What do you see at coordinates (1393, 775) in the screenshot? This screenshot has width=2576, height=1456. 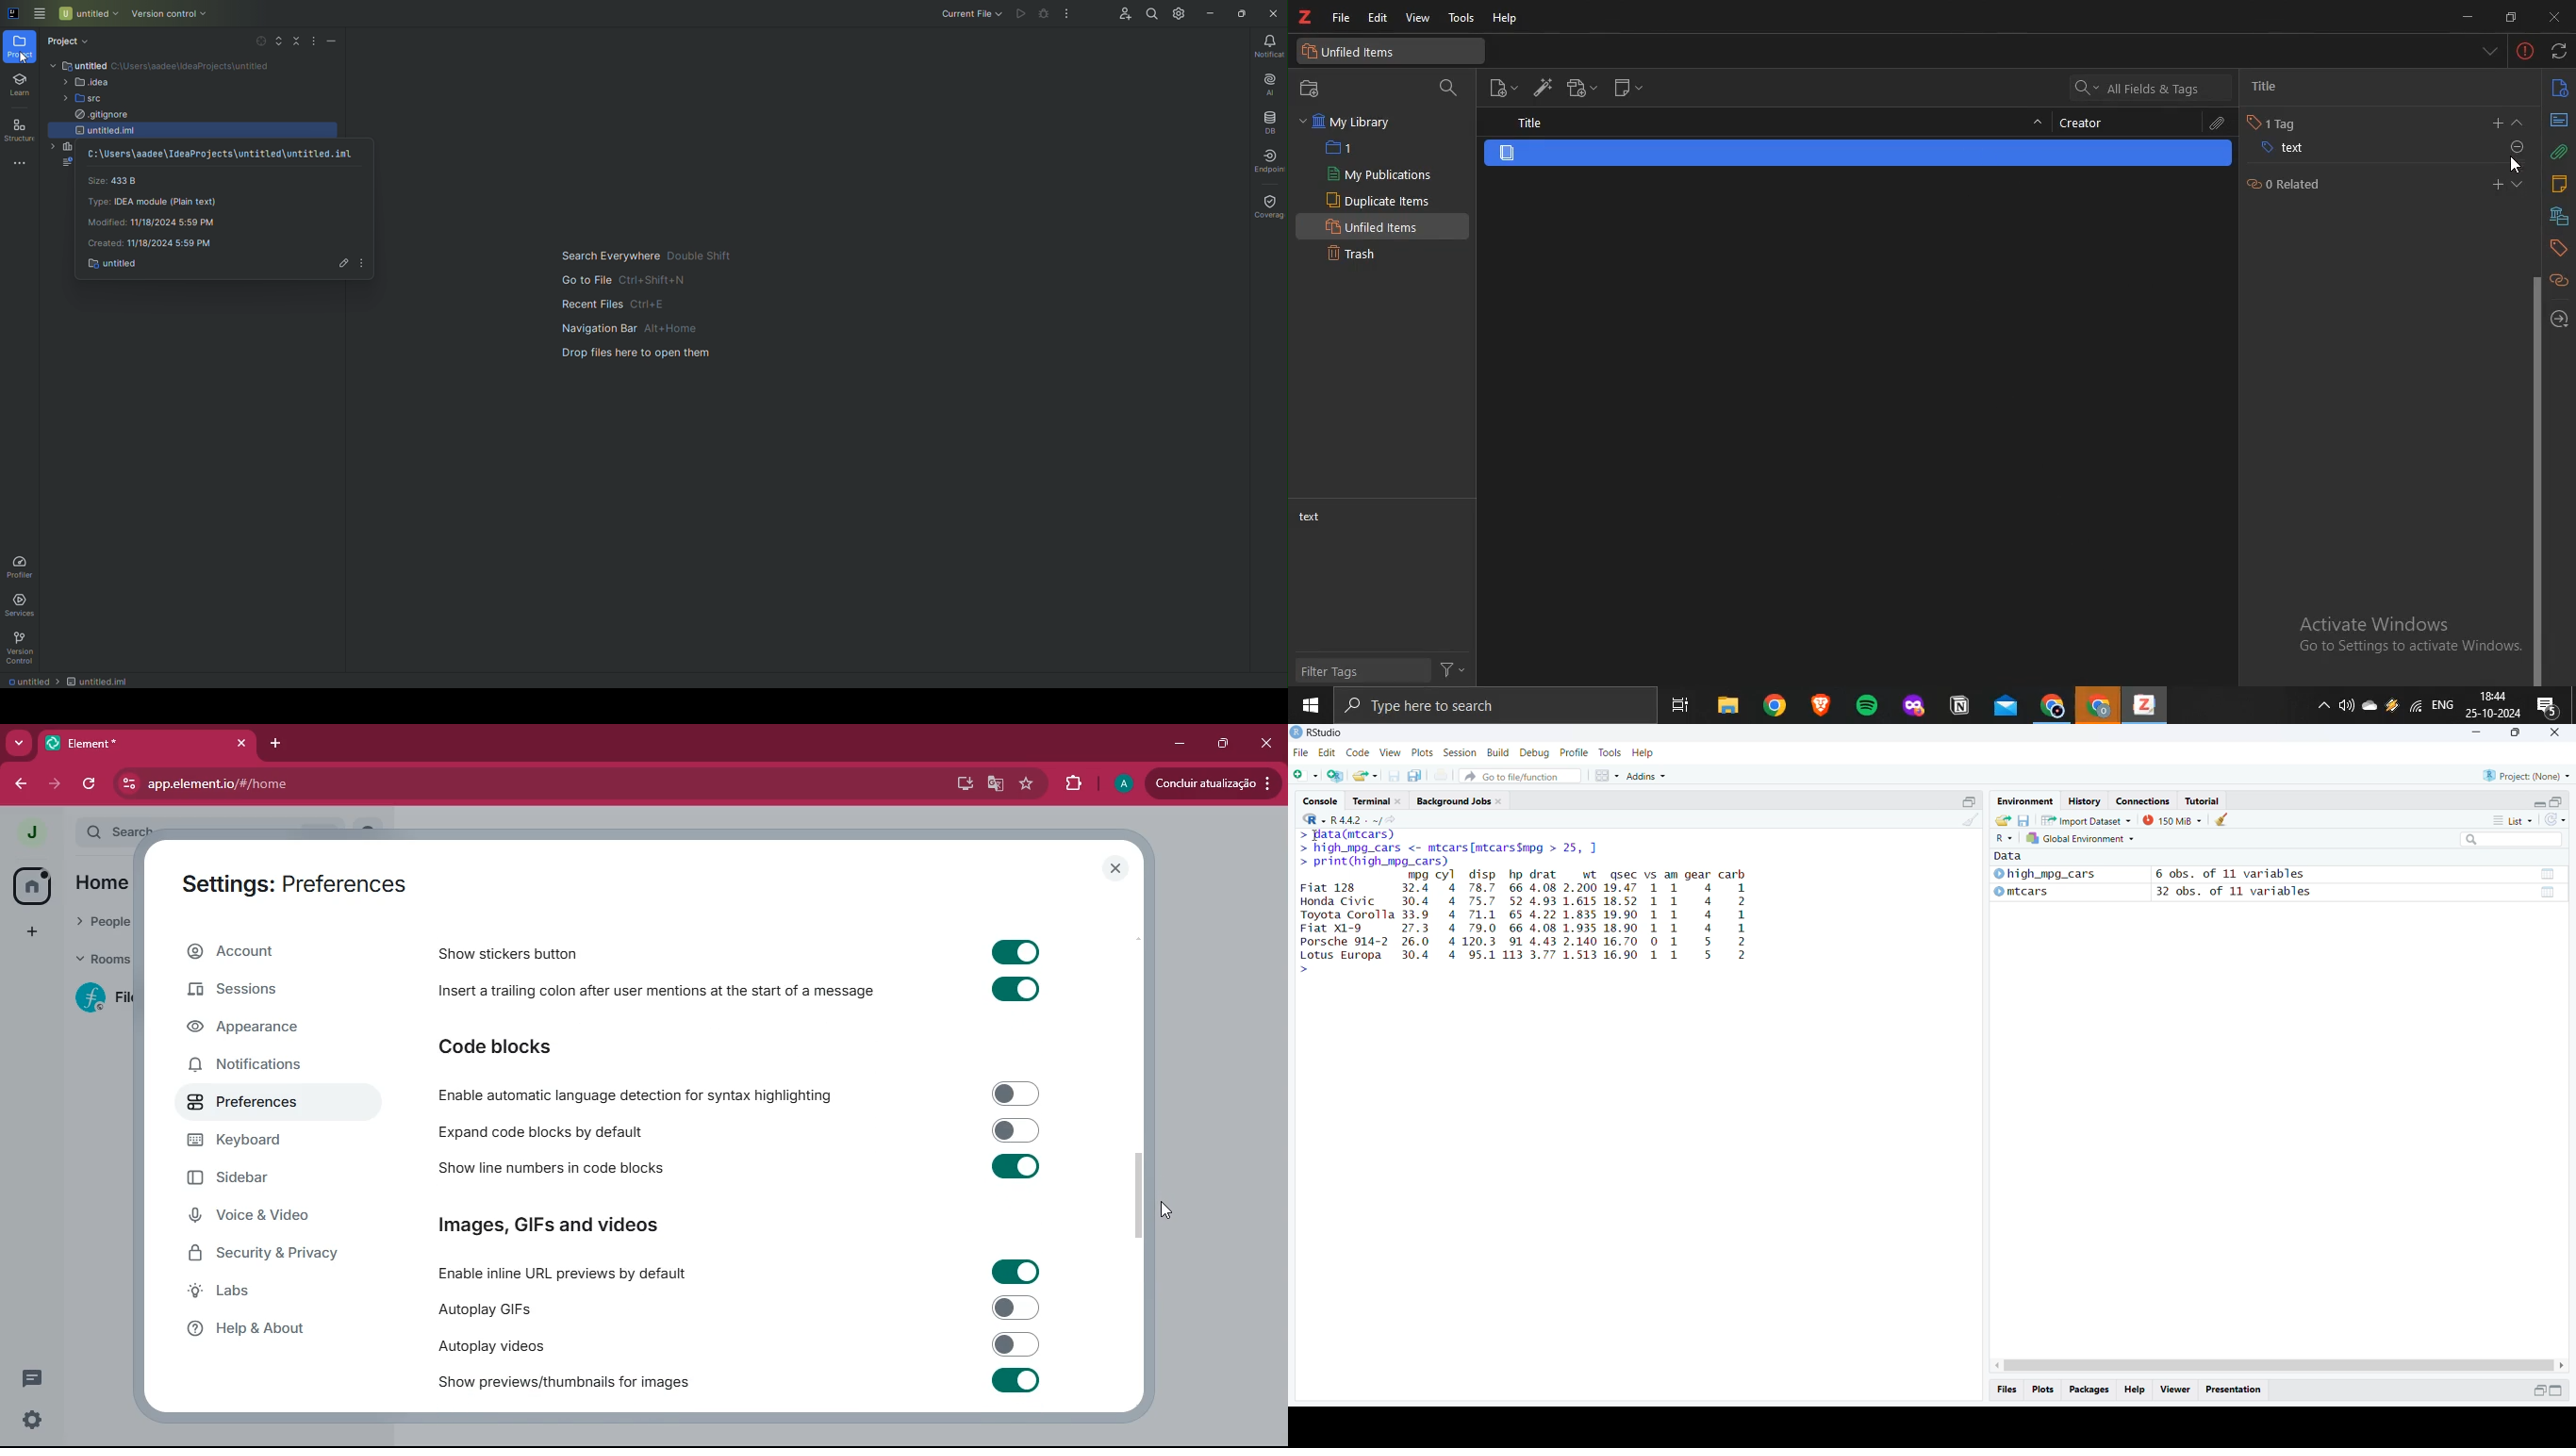 I see `save current document` at bounding box center [1393, 775].